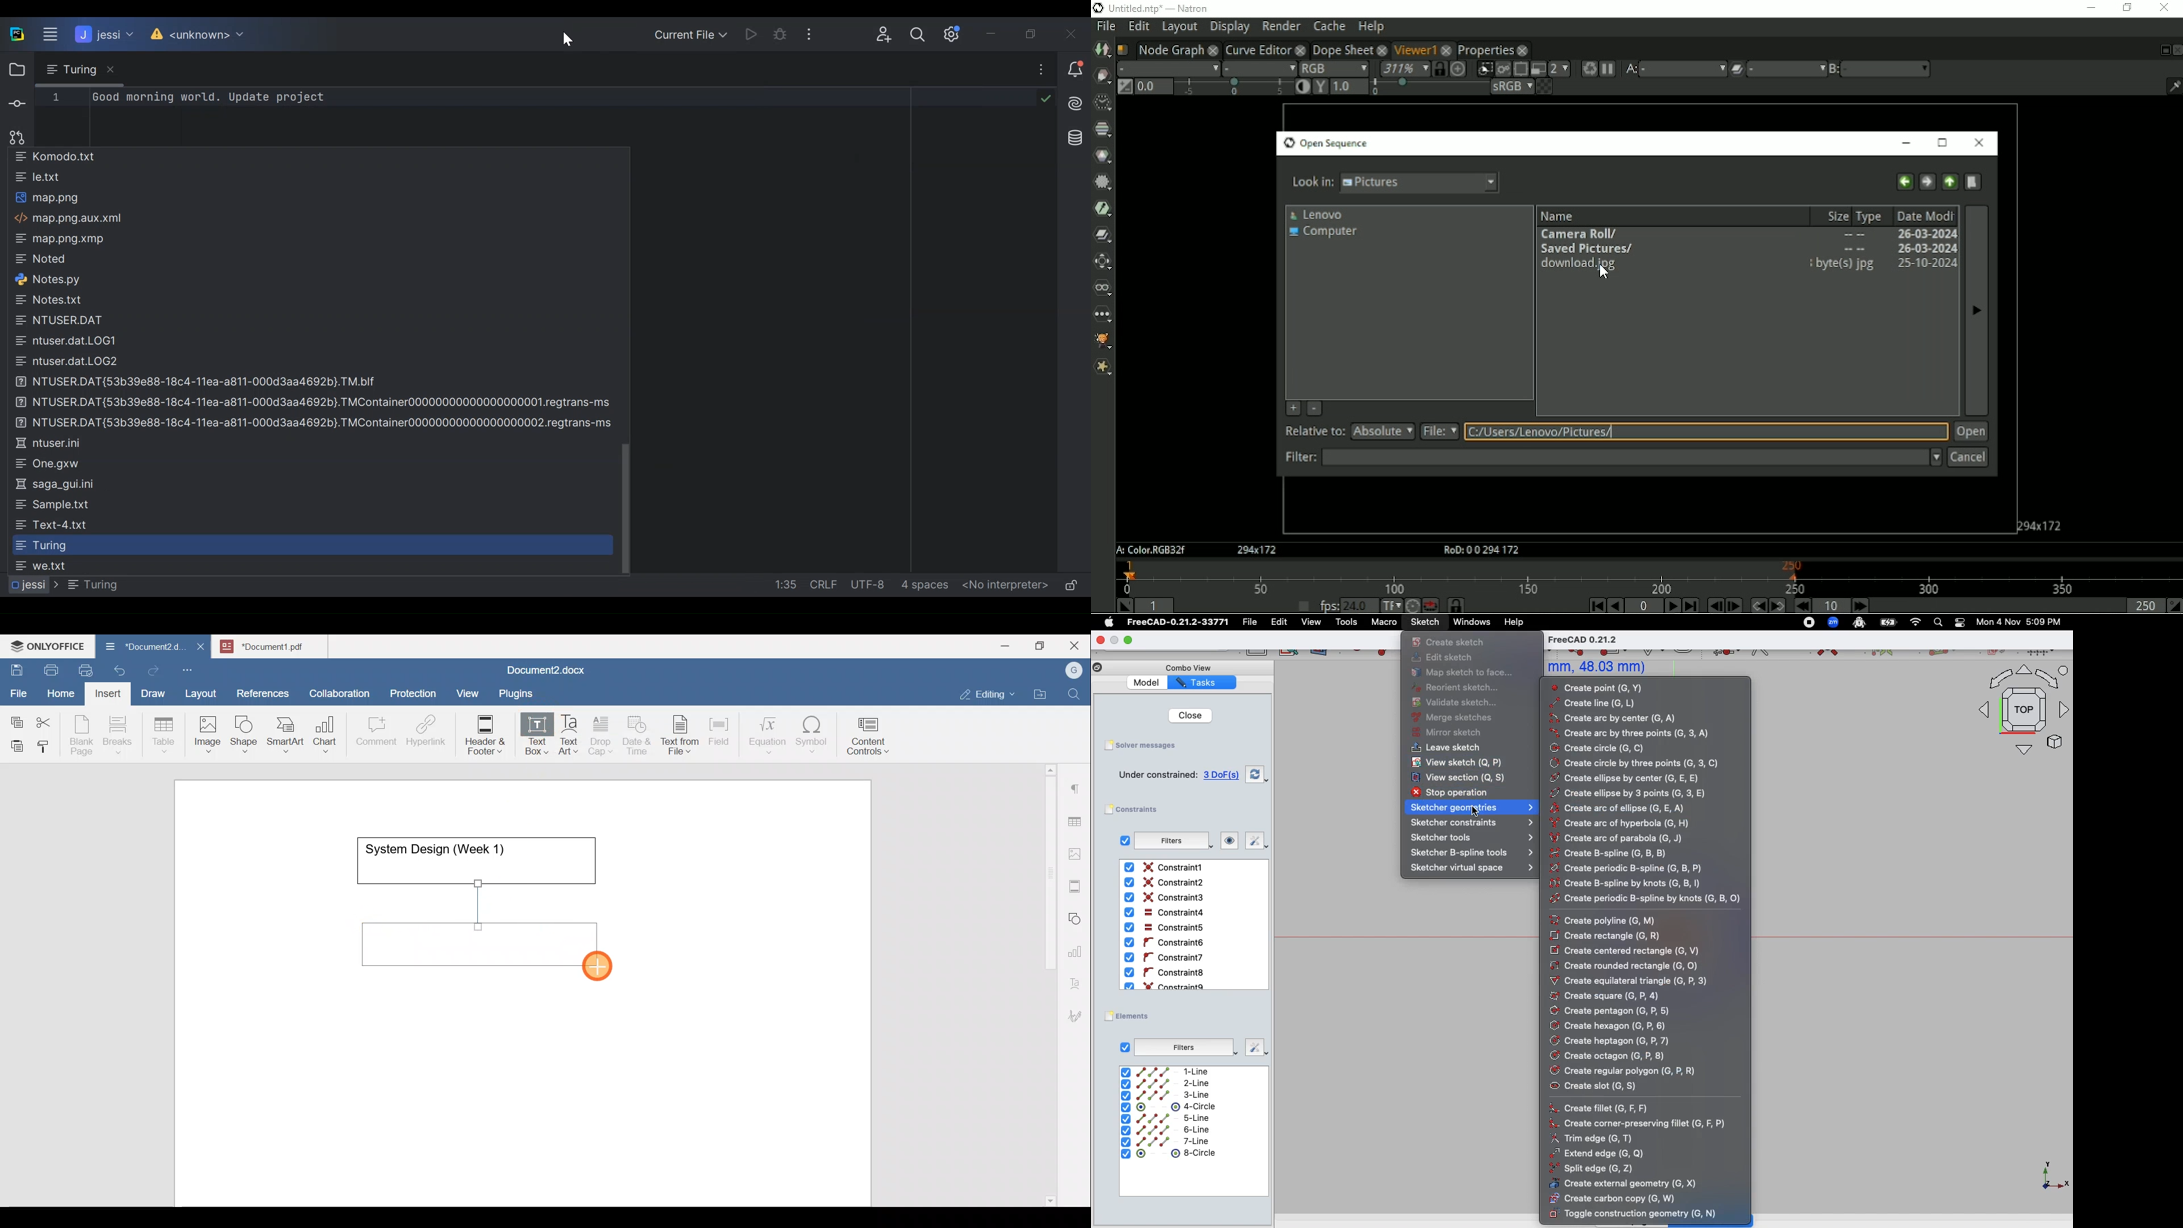 The width and height of the screenshot is (2184, 1232). What do you see at coordinates (1471, 839) in the screenshot?
I see `Sketcher tools` at bounding box center [1471, 839].